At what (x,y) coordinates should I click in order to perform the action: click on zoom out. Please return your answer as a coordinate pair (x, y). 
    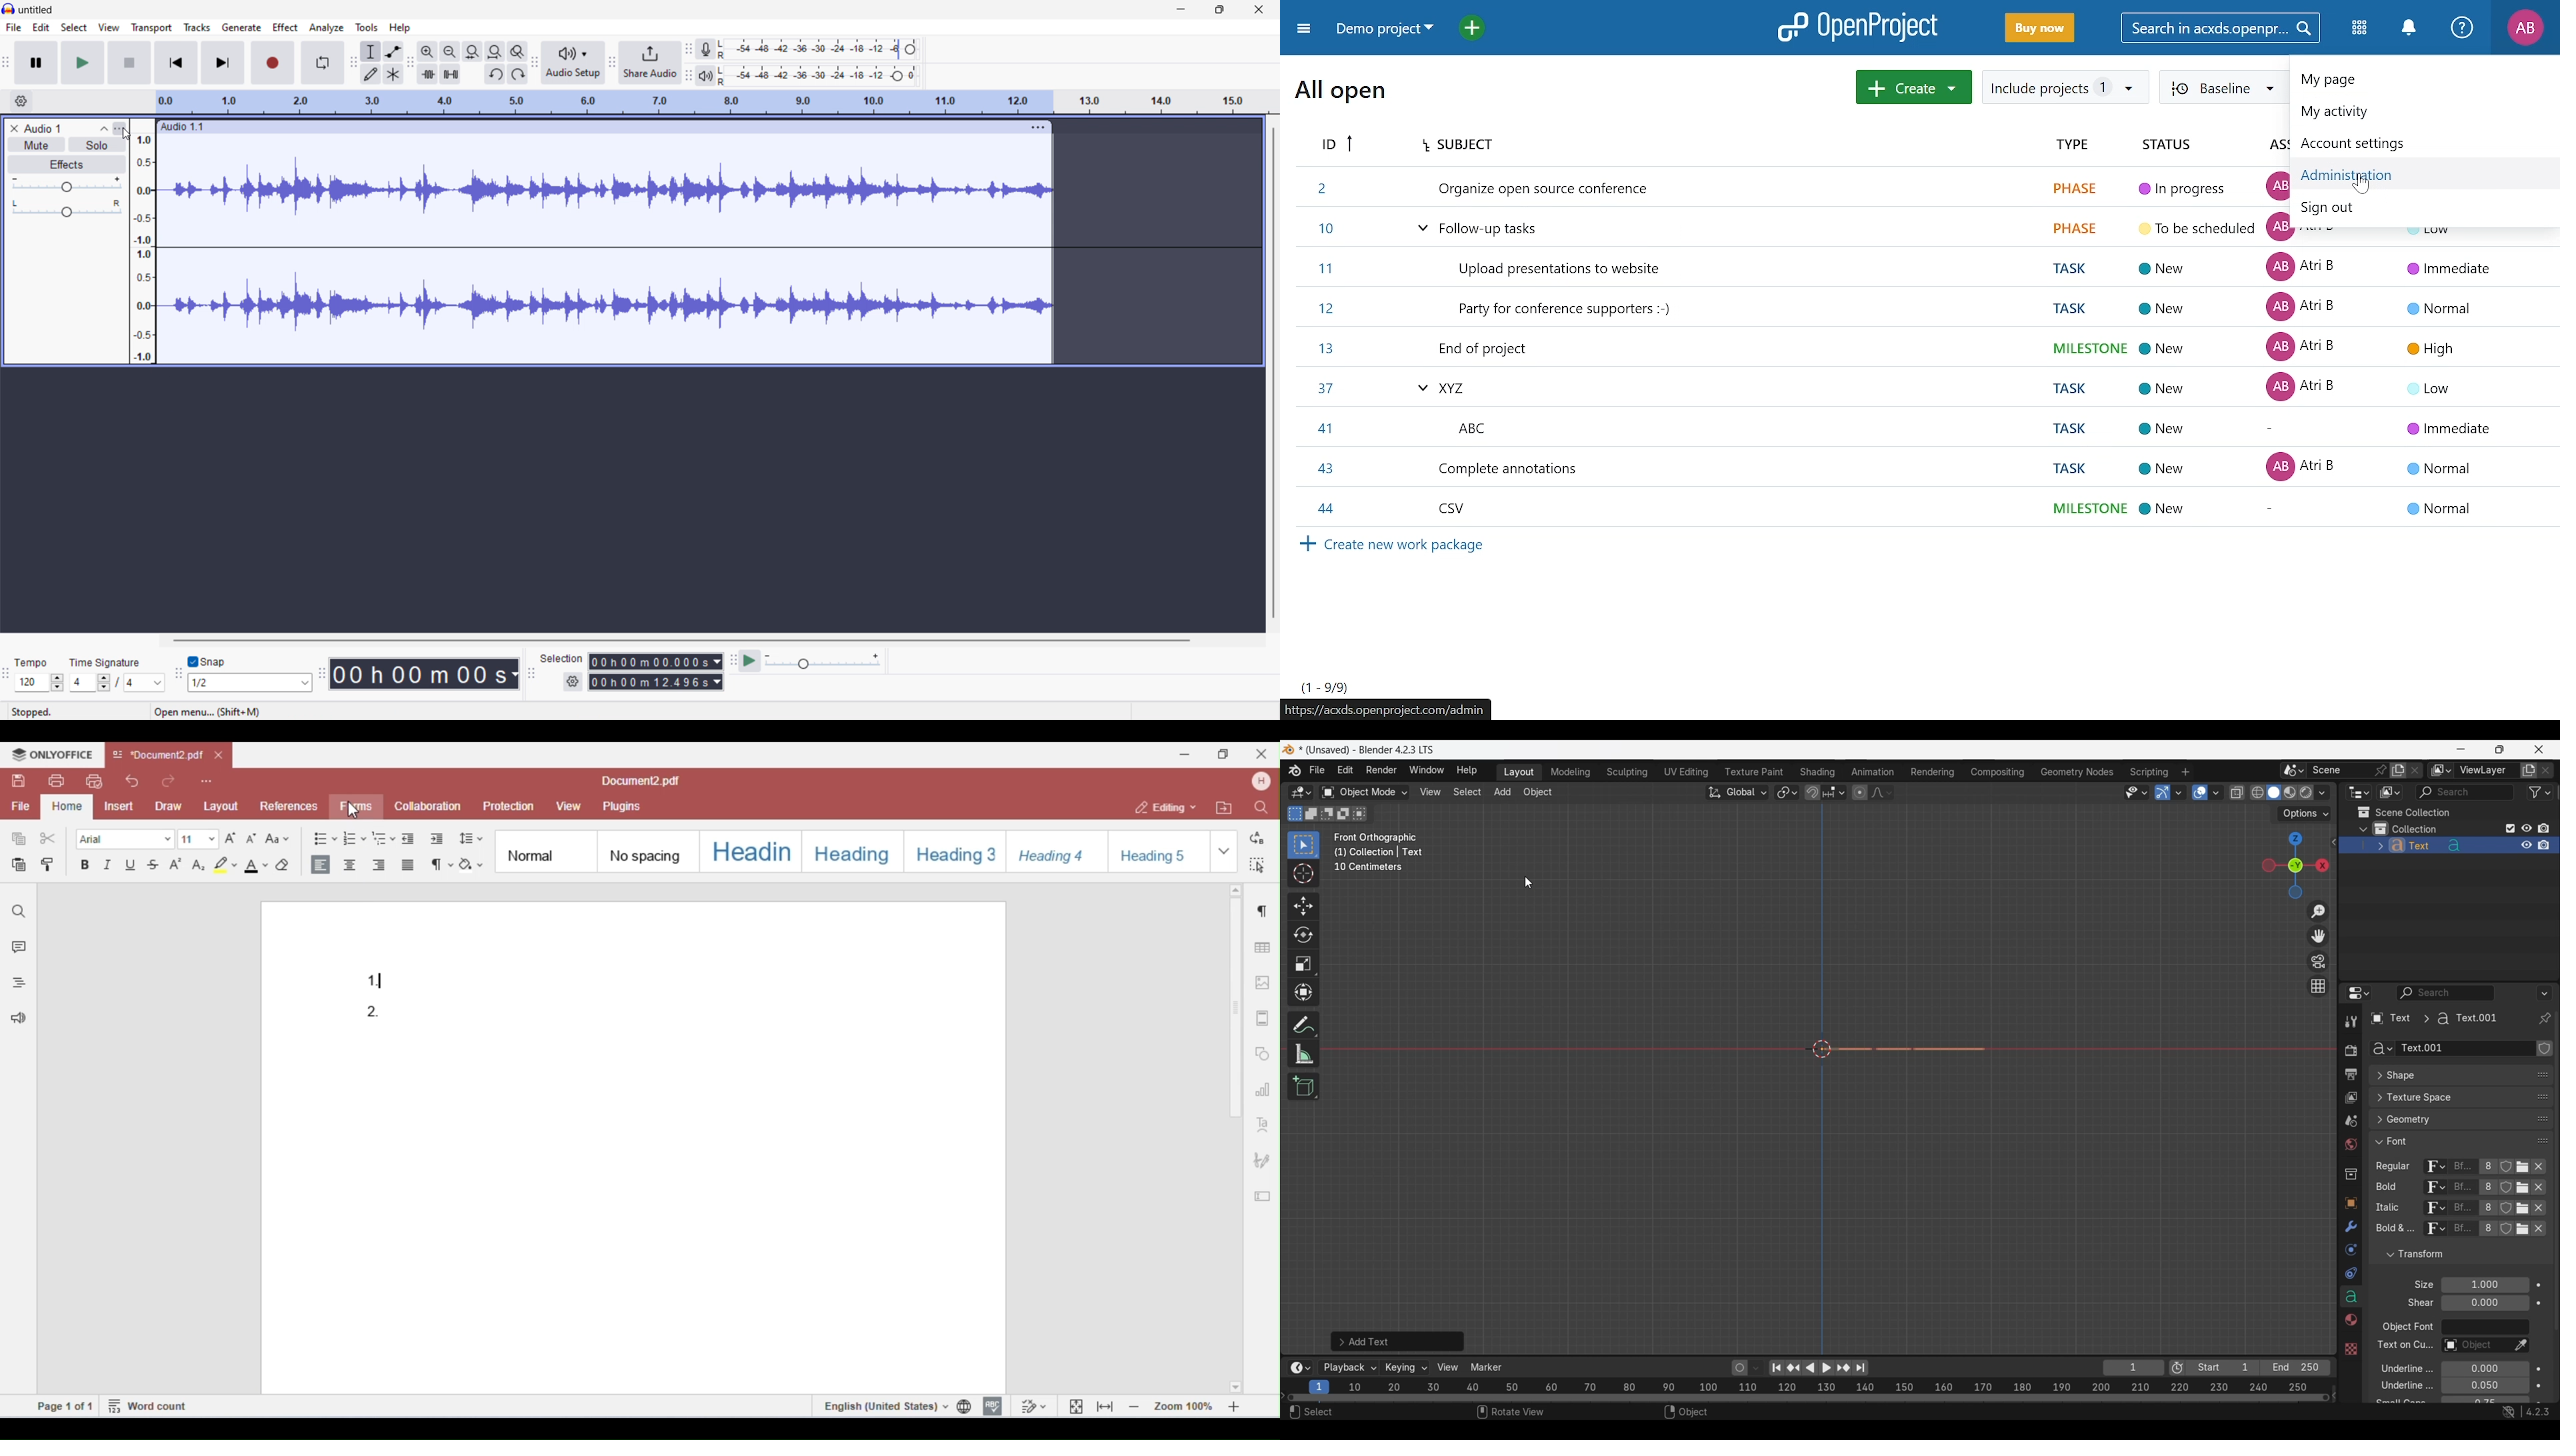
    Looking at the image, I should click on (450, 51).